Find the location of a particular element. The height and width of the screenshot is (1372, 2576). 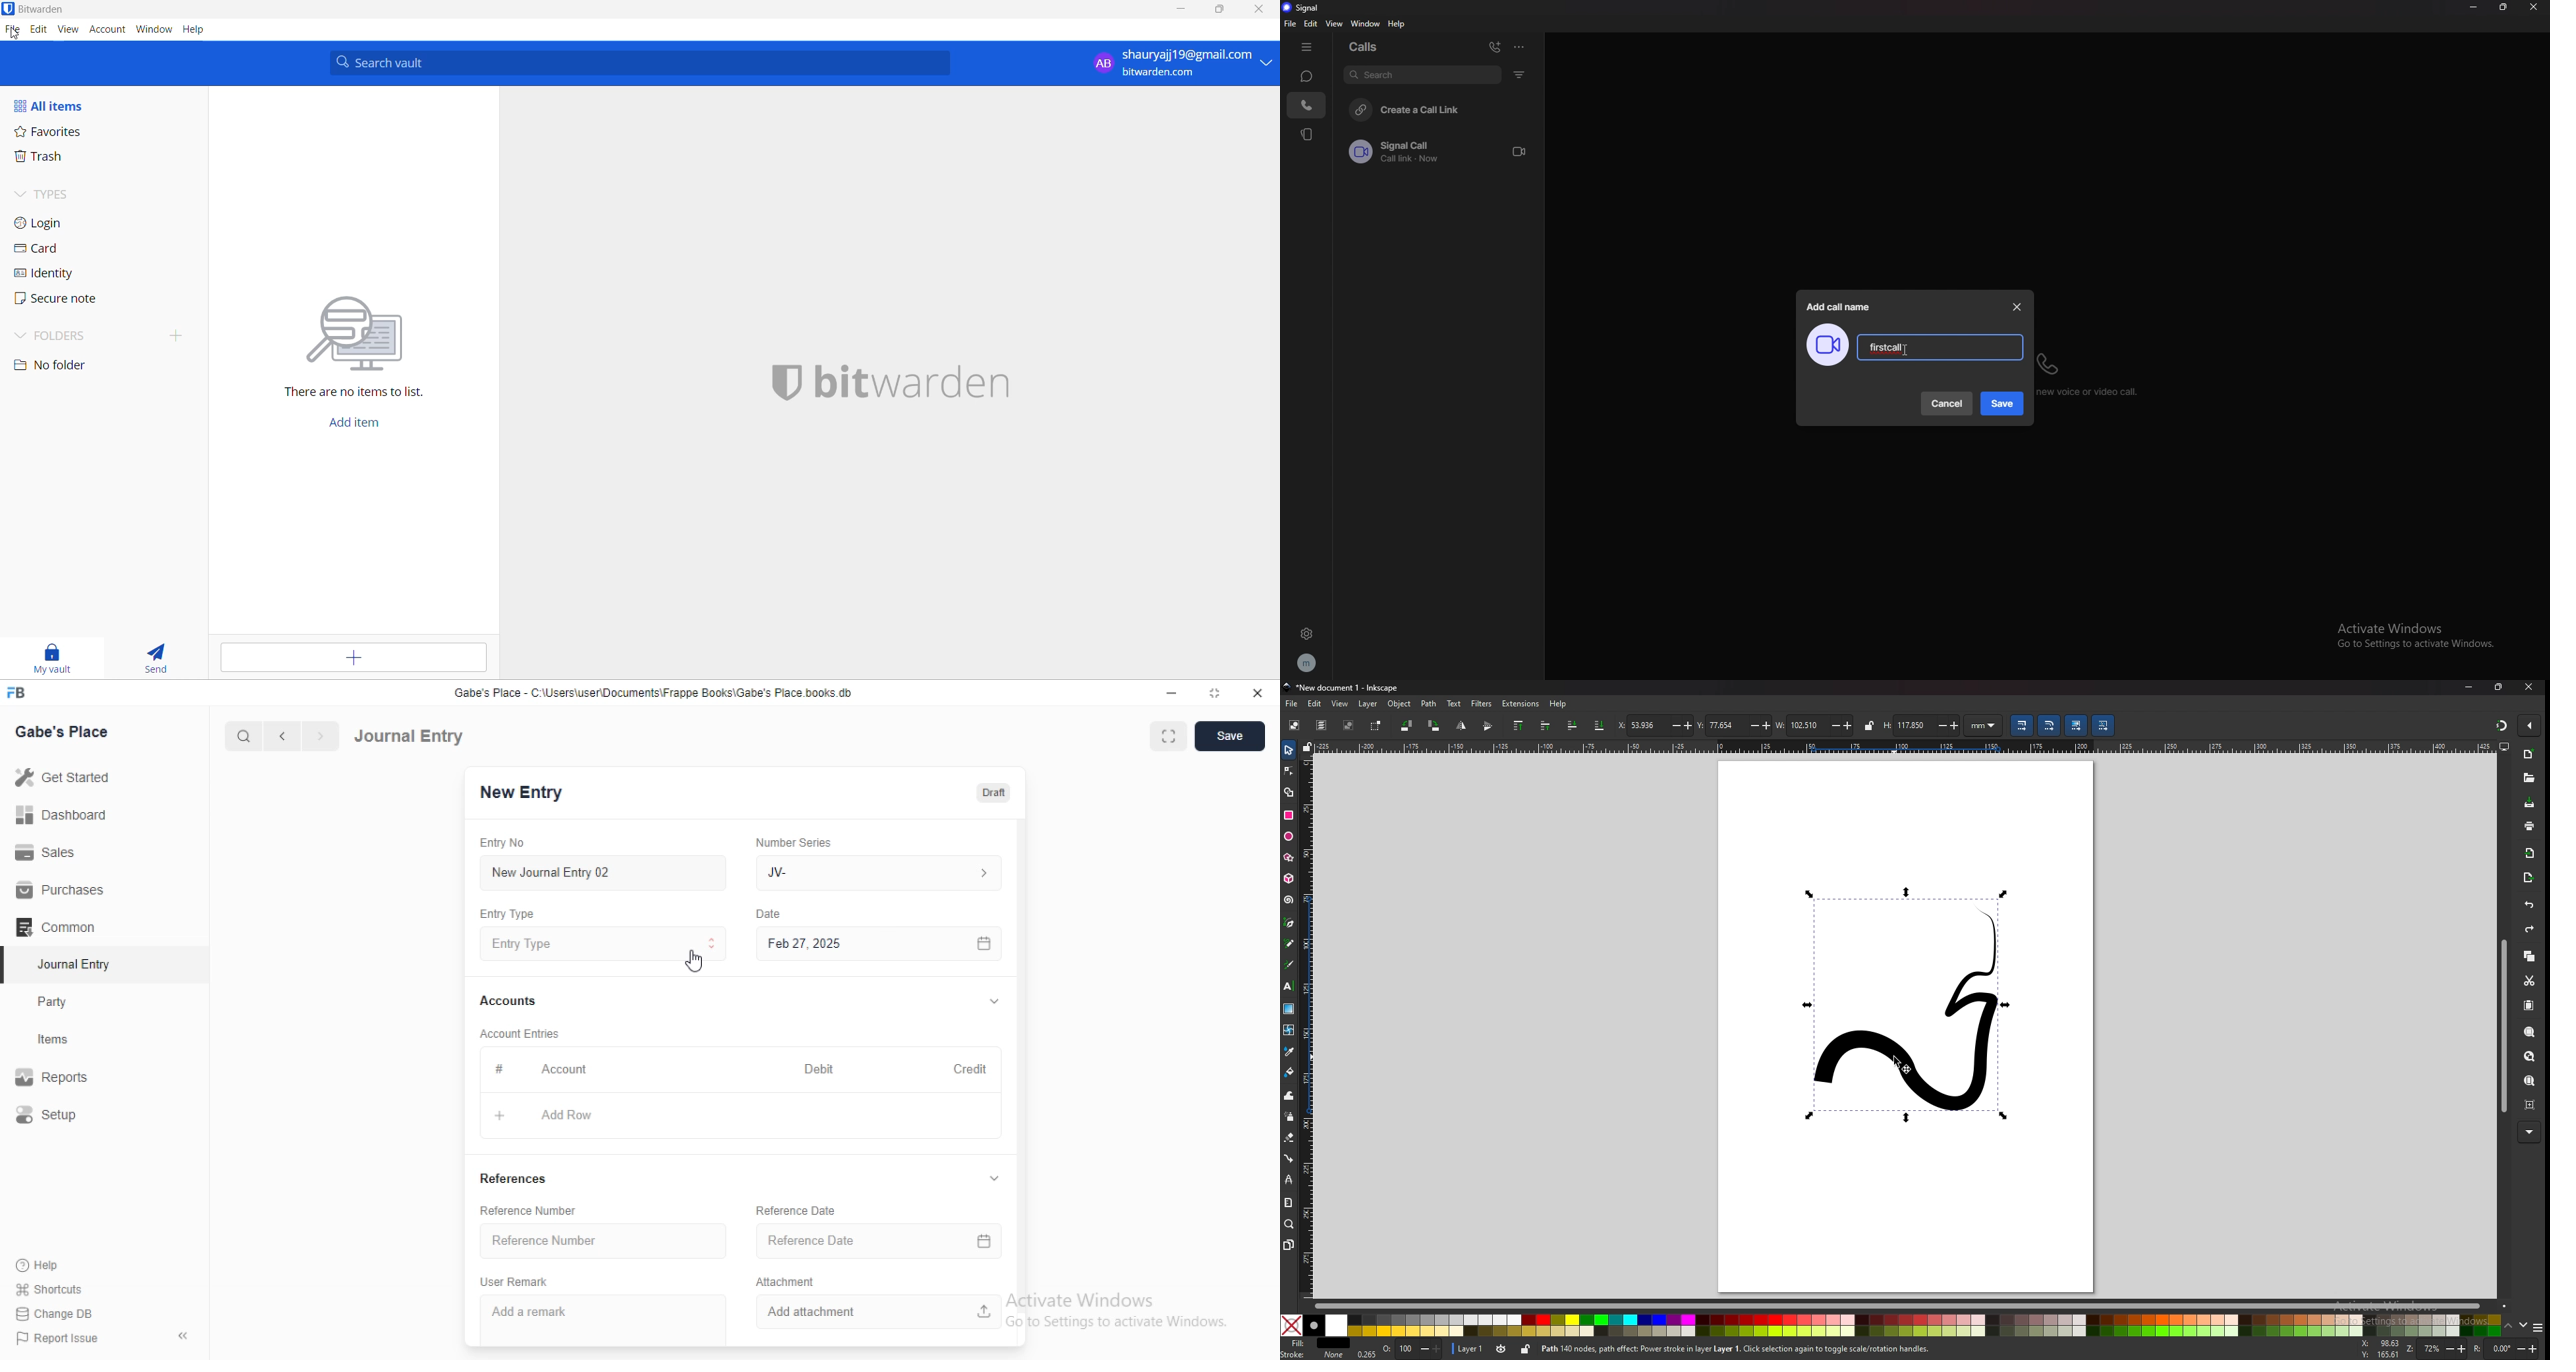

help is located at coordinates (1558, 705).